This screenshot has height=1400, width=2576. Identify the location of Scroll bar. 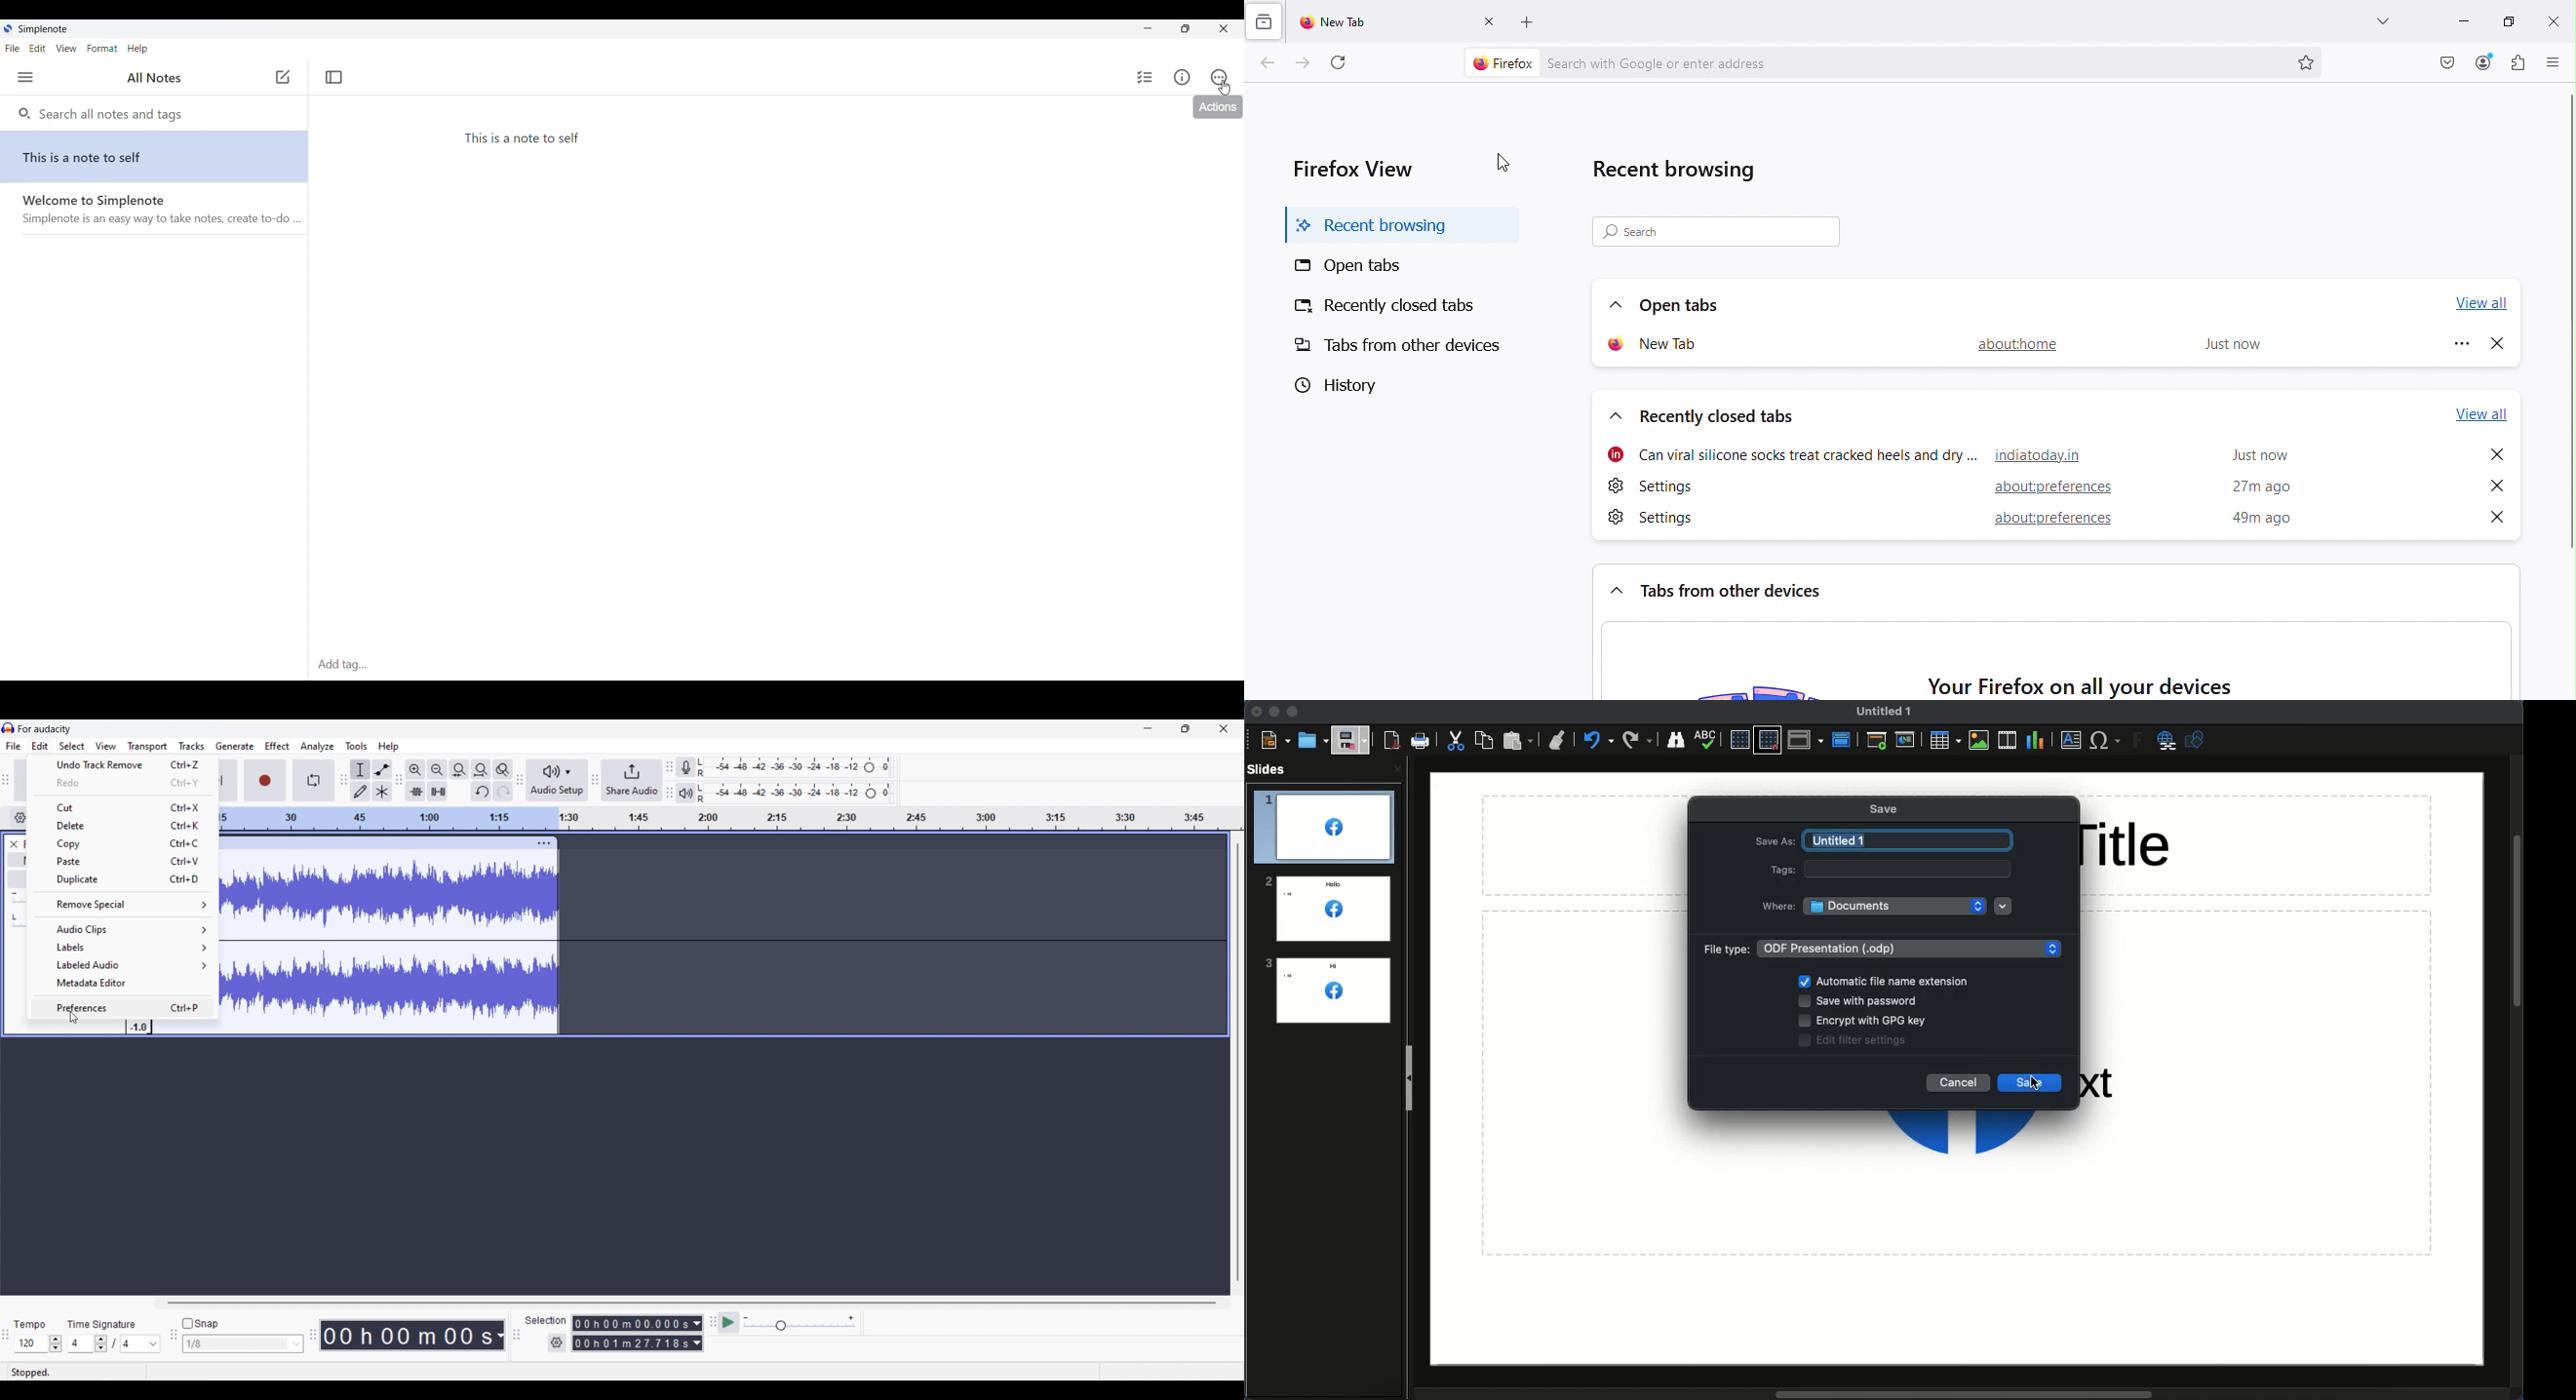
(1965, 1395).